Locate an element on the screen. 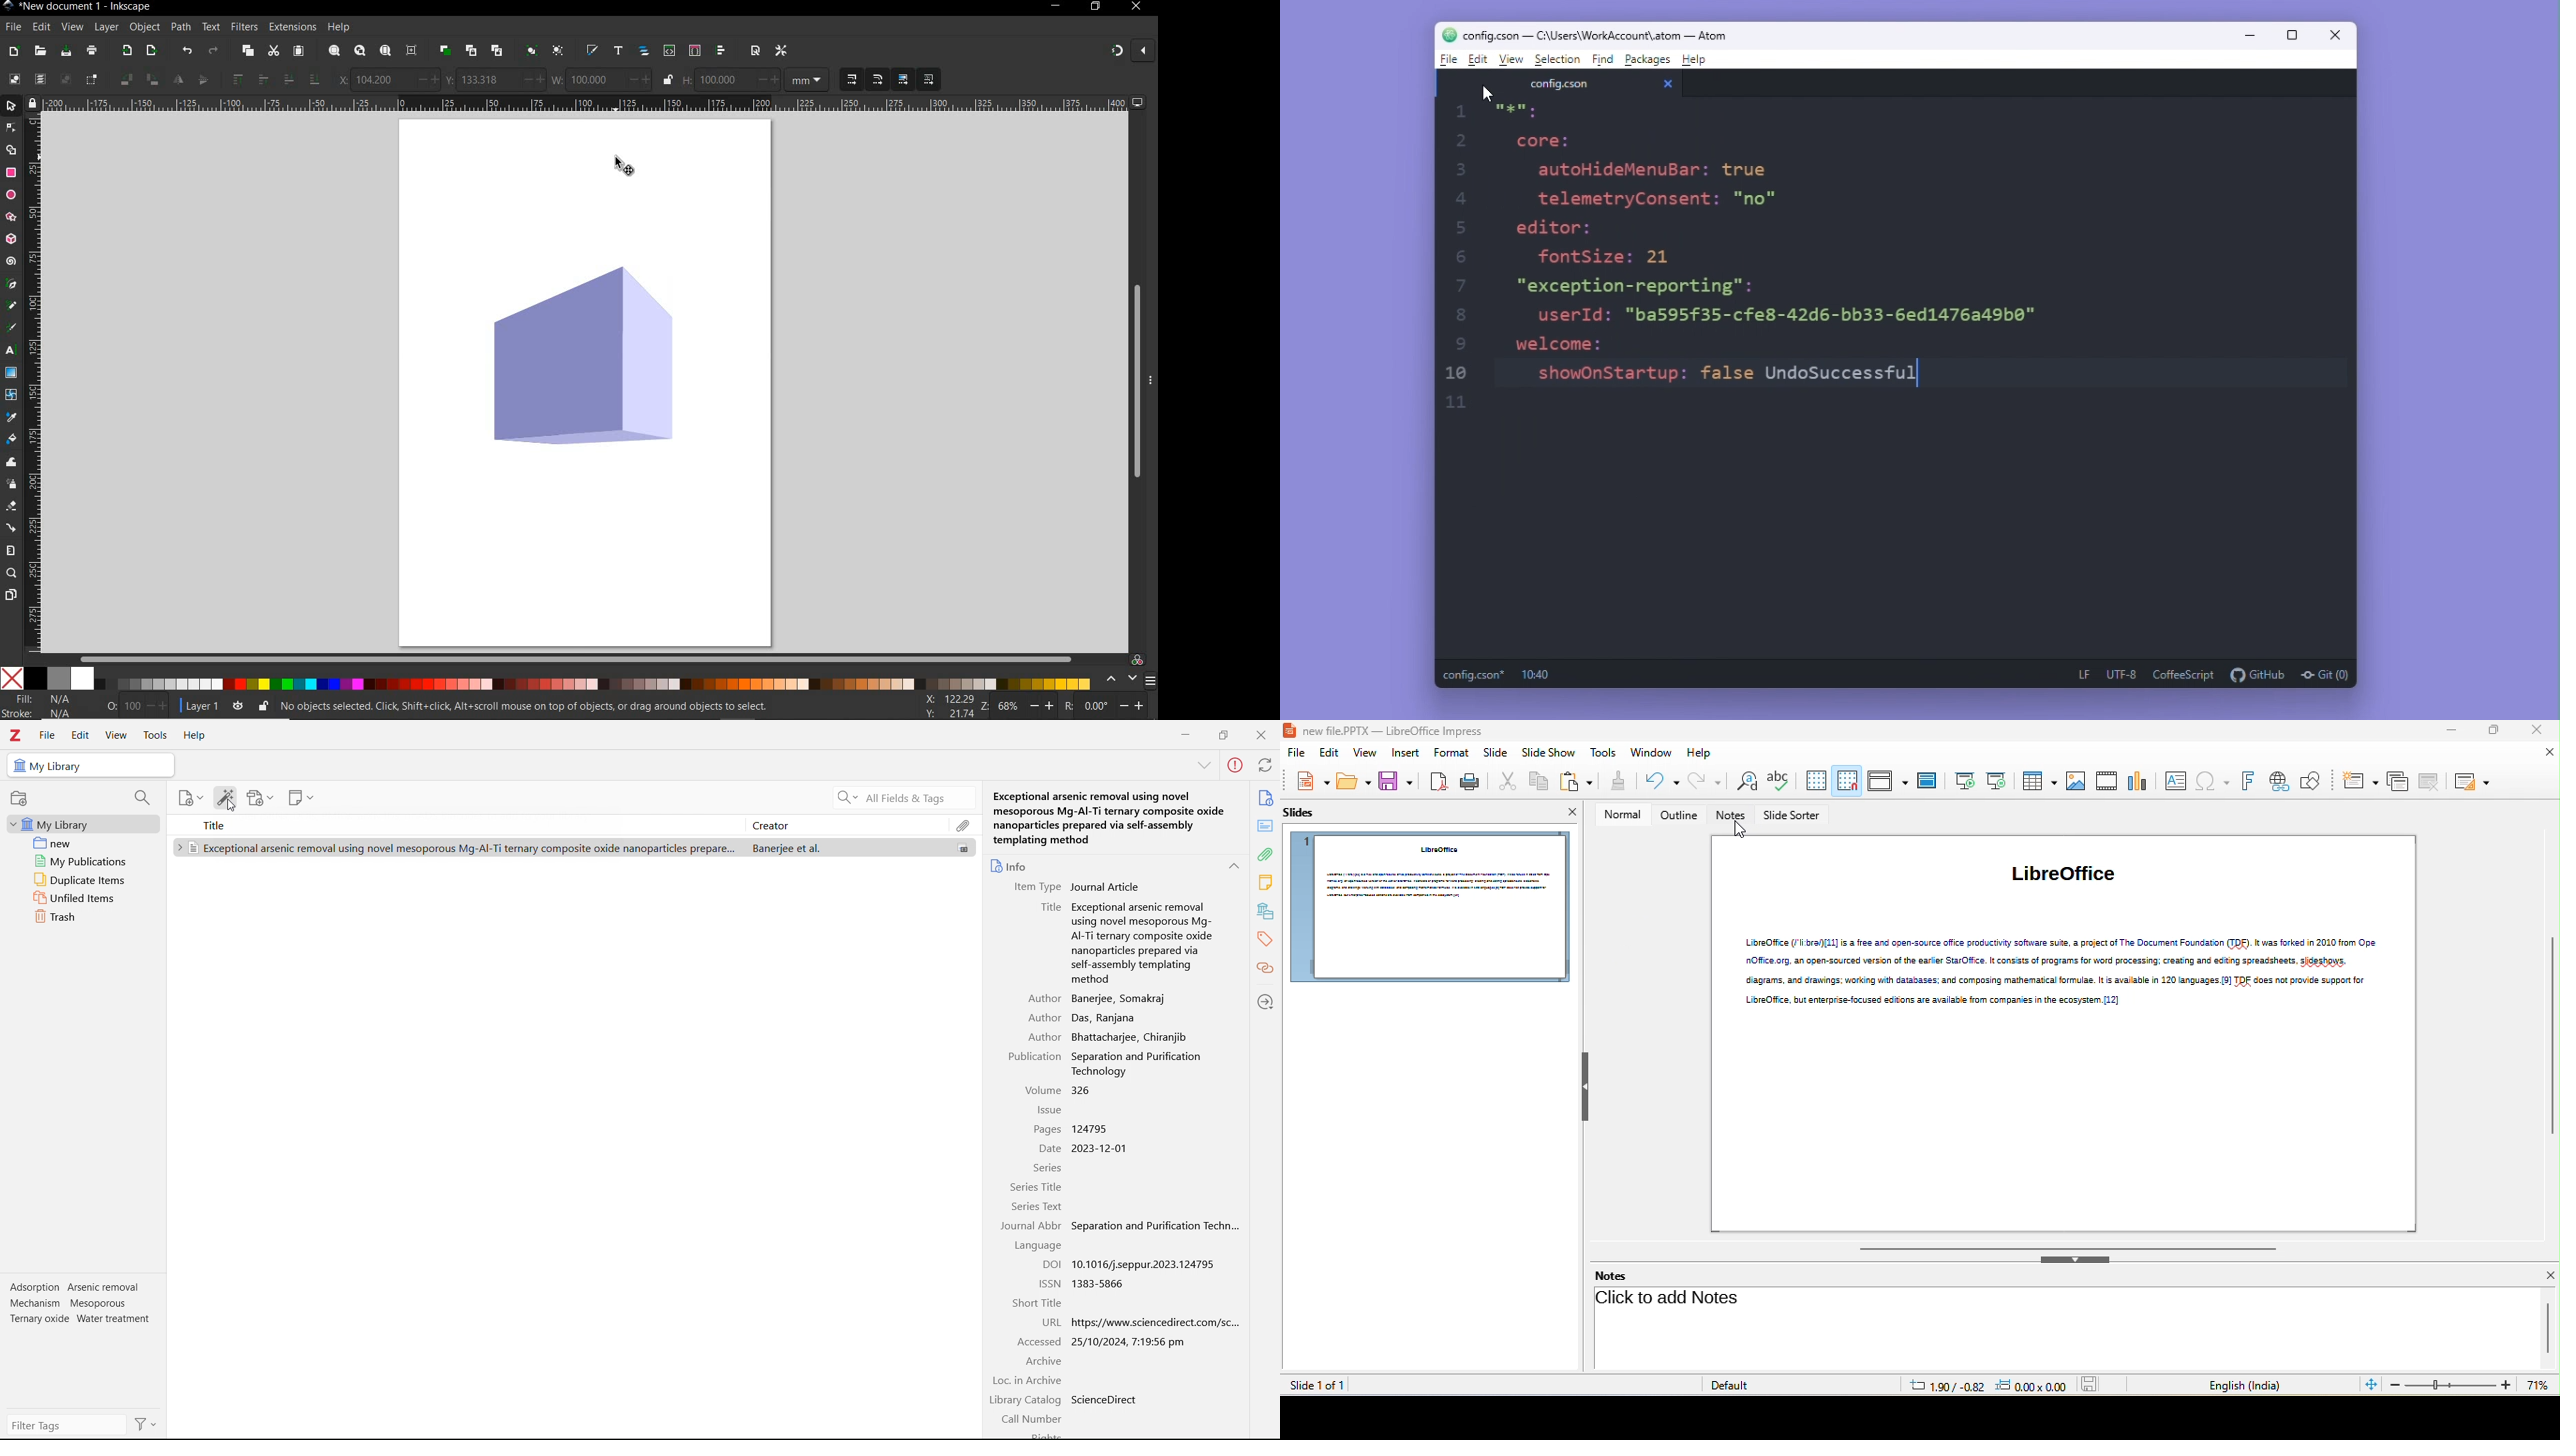 Image resolution: width=2576 pixels, height=1456 pixels. lock/unlock is located at coordinates (262, 704).